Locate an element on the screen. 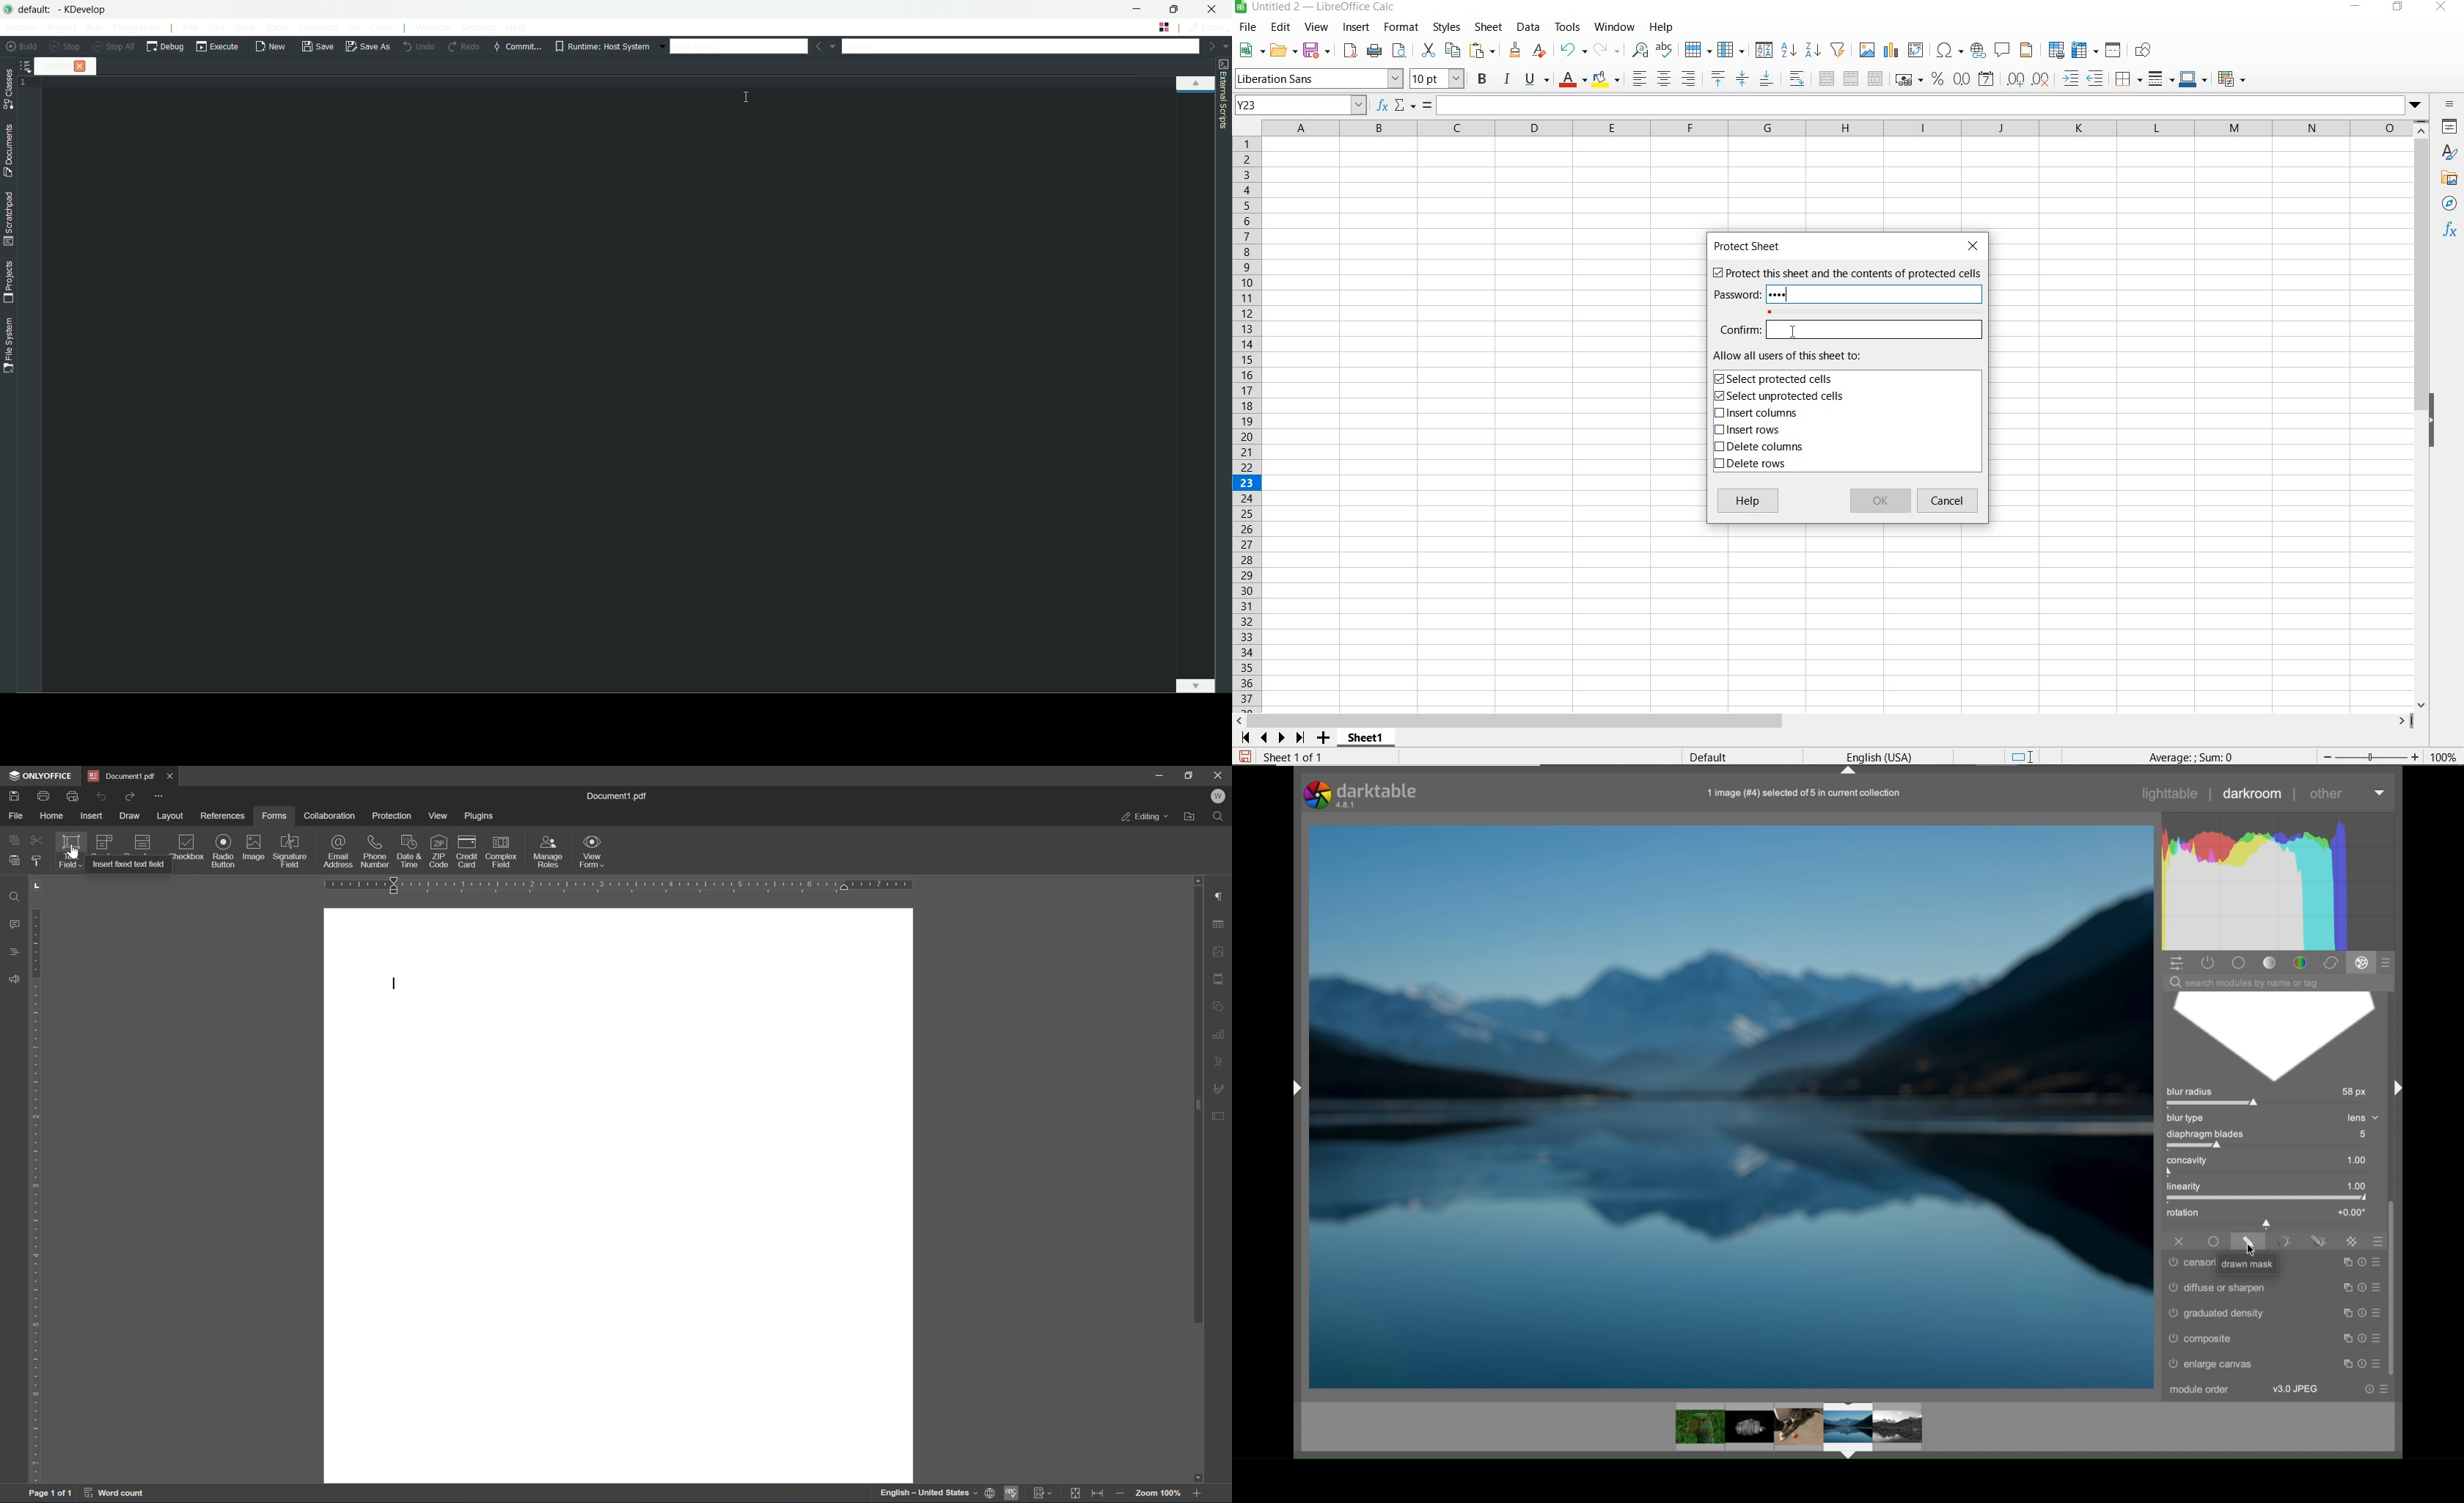 The image size is (2464, 1512). email address is located at coordinates (339, 851).